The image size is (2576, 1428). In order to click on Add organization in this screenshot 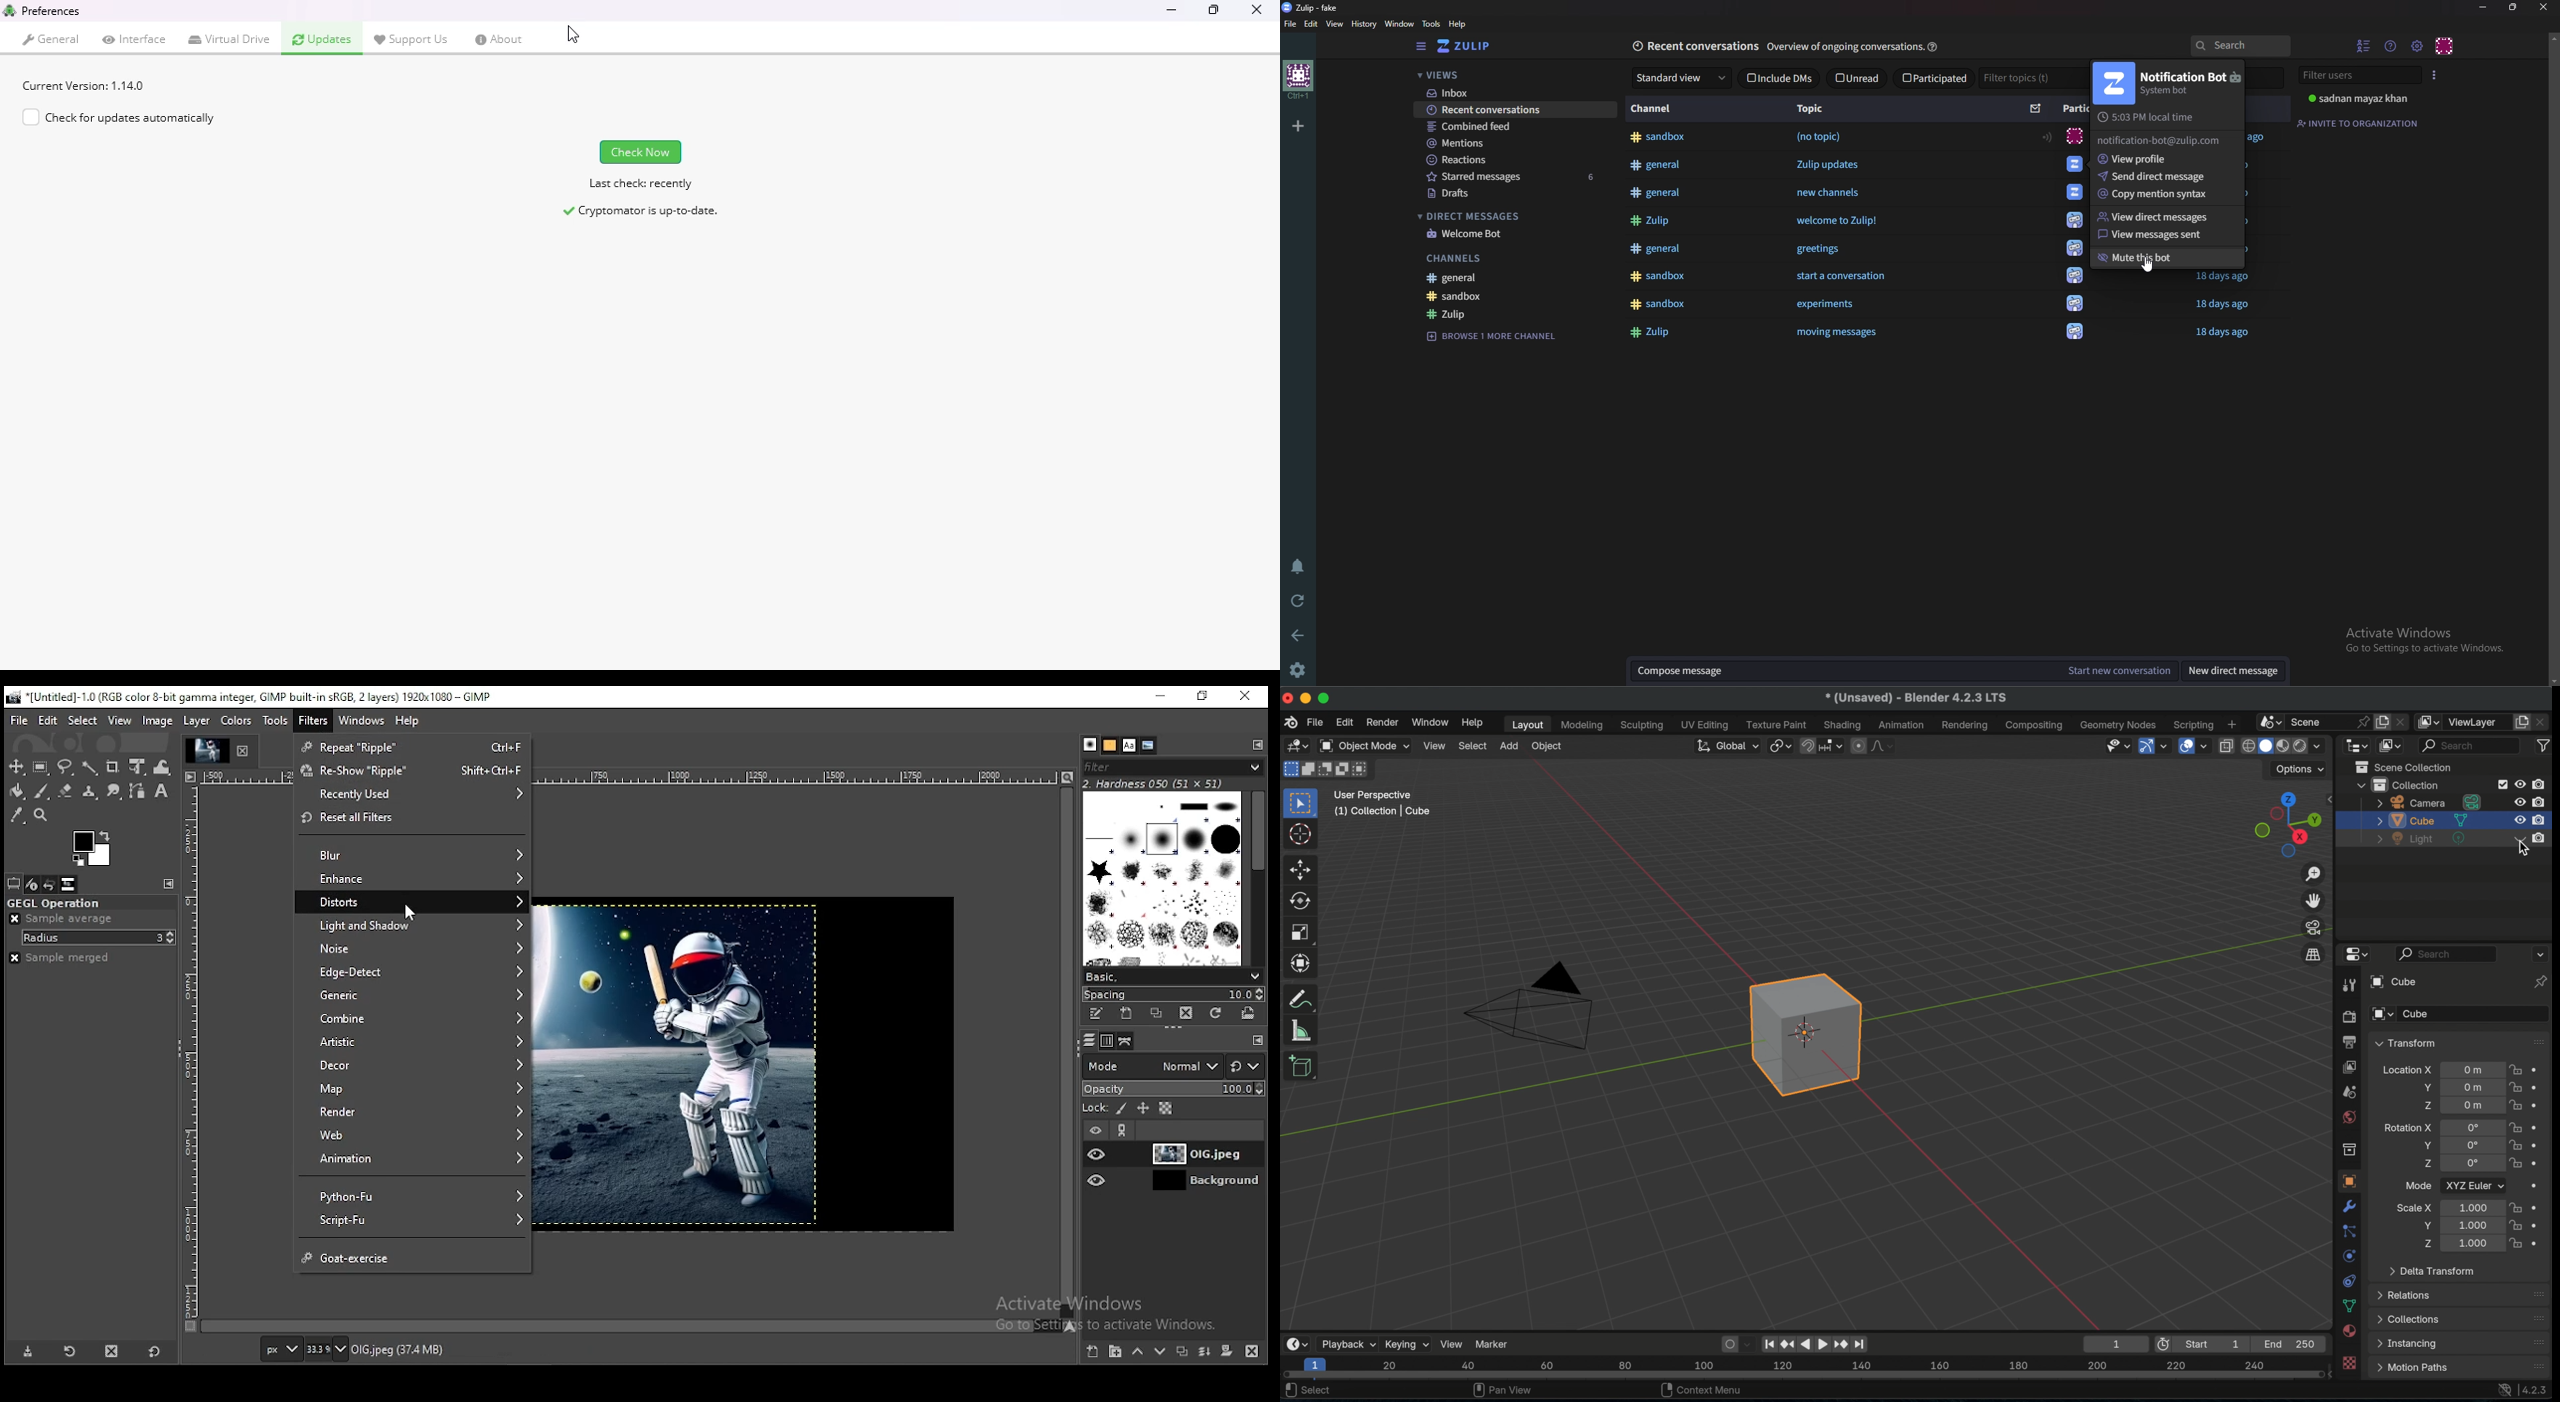, I will do `click(1300, 124)`.